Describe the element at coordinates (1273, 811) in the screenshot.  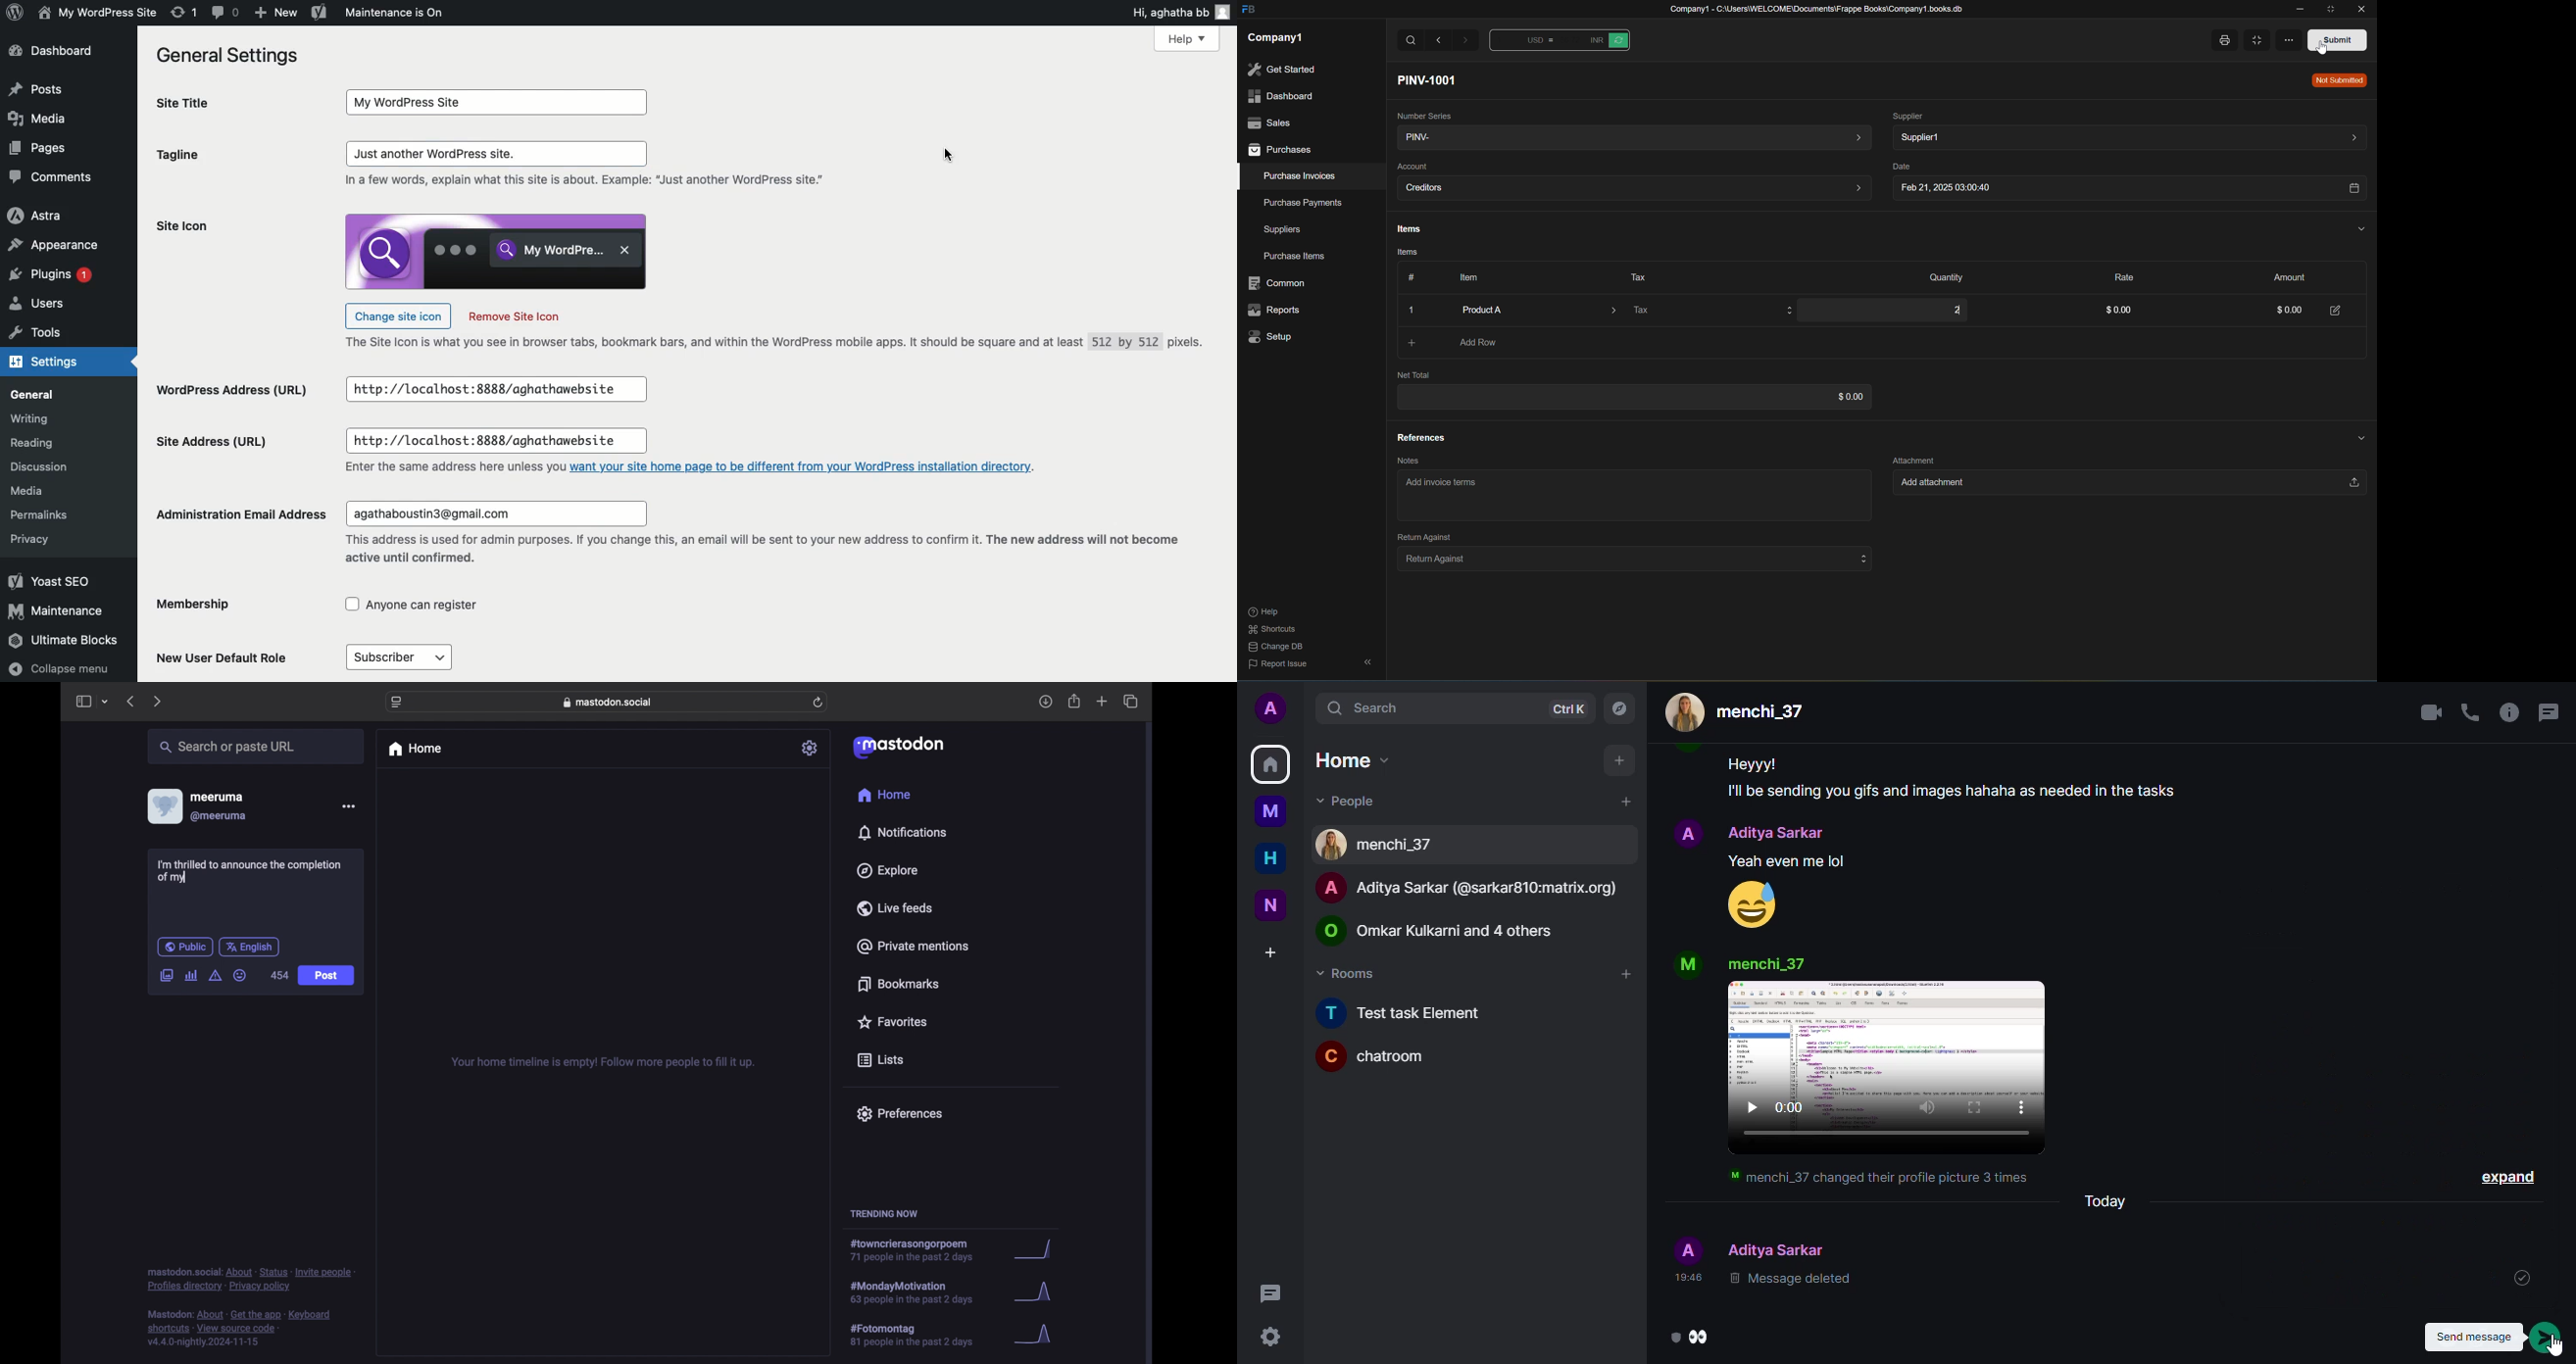
I see `myspace` at that location.